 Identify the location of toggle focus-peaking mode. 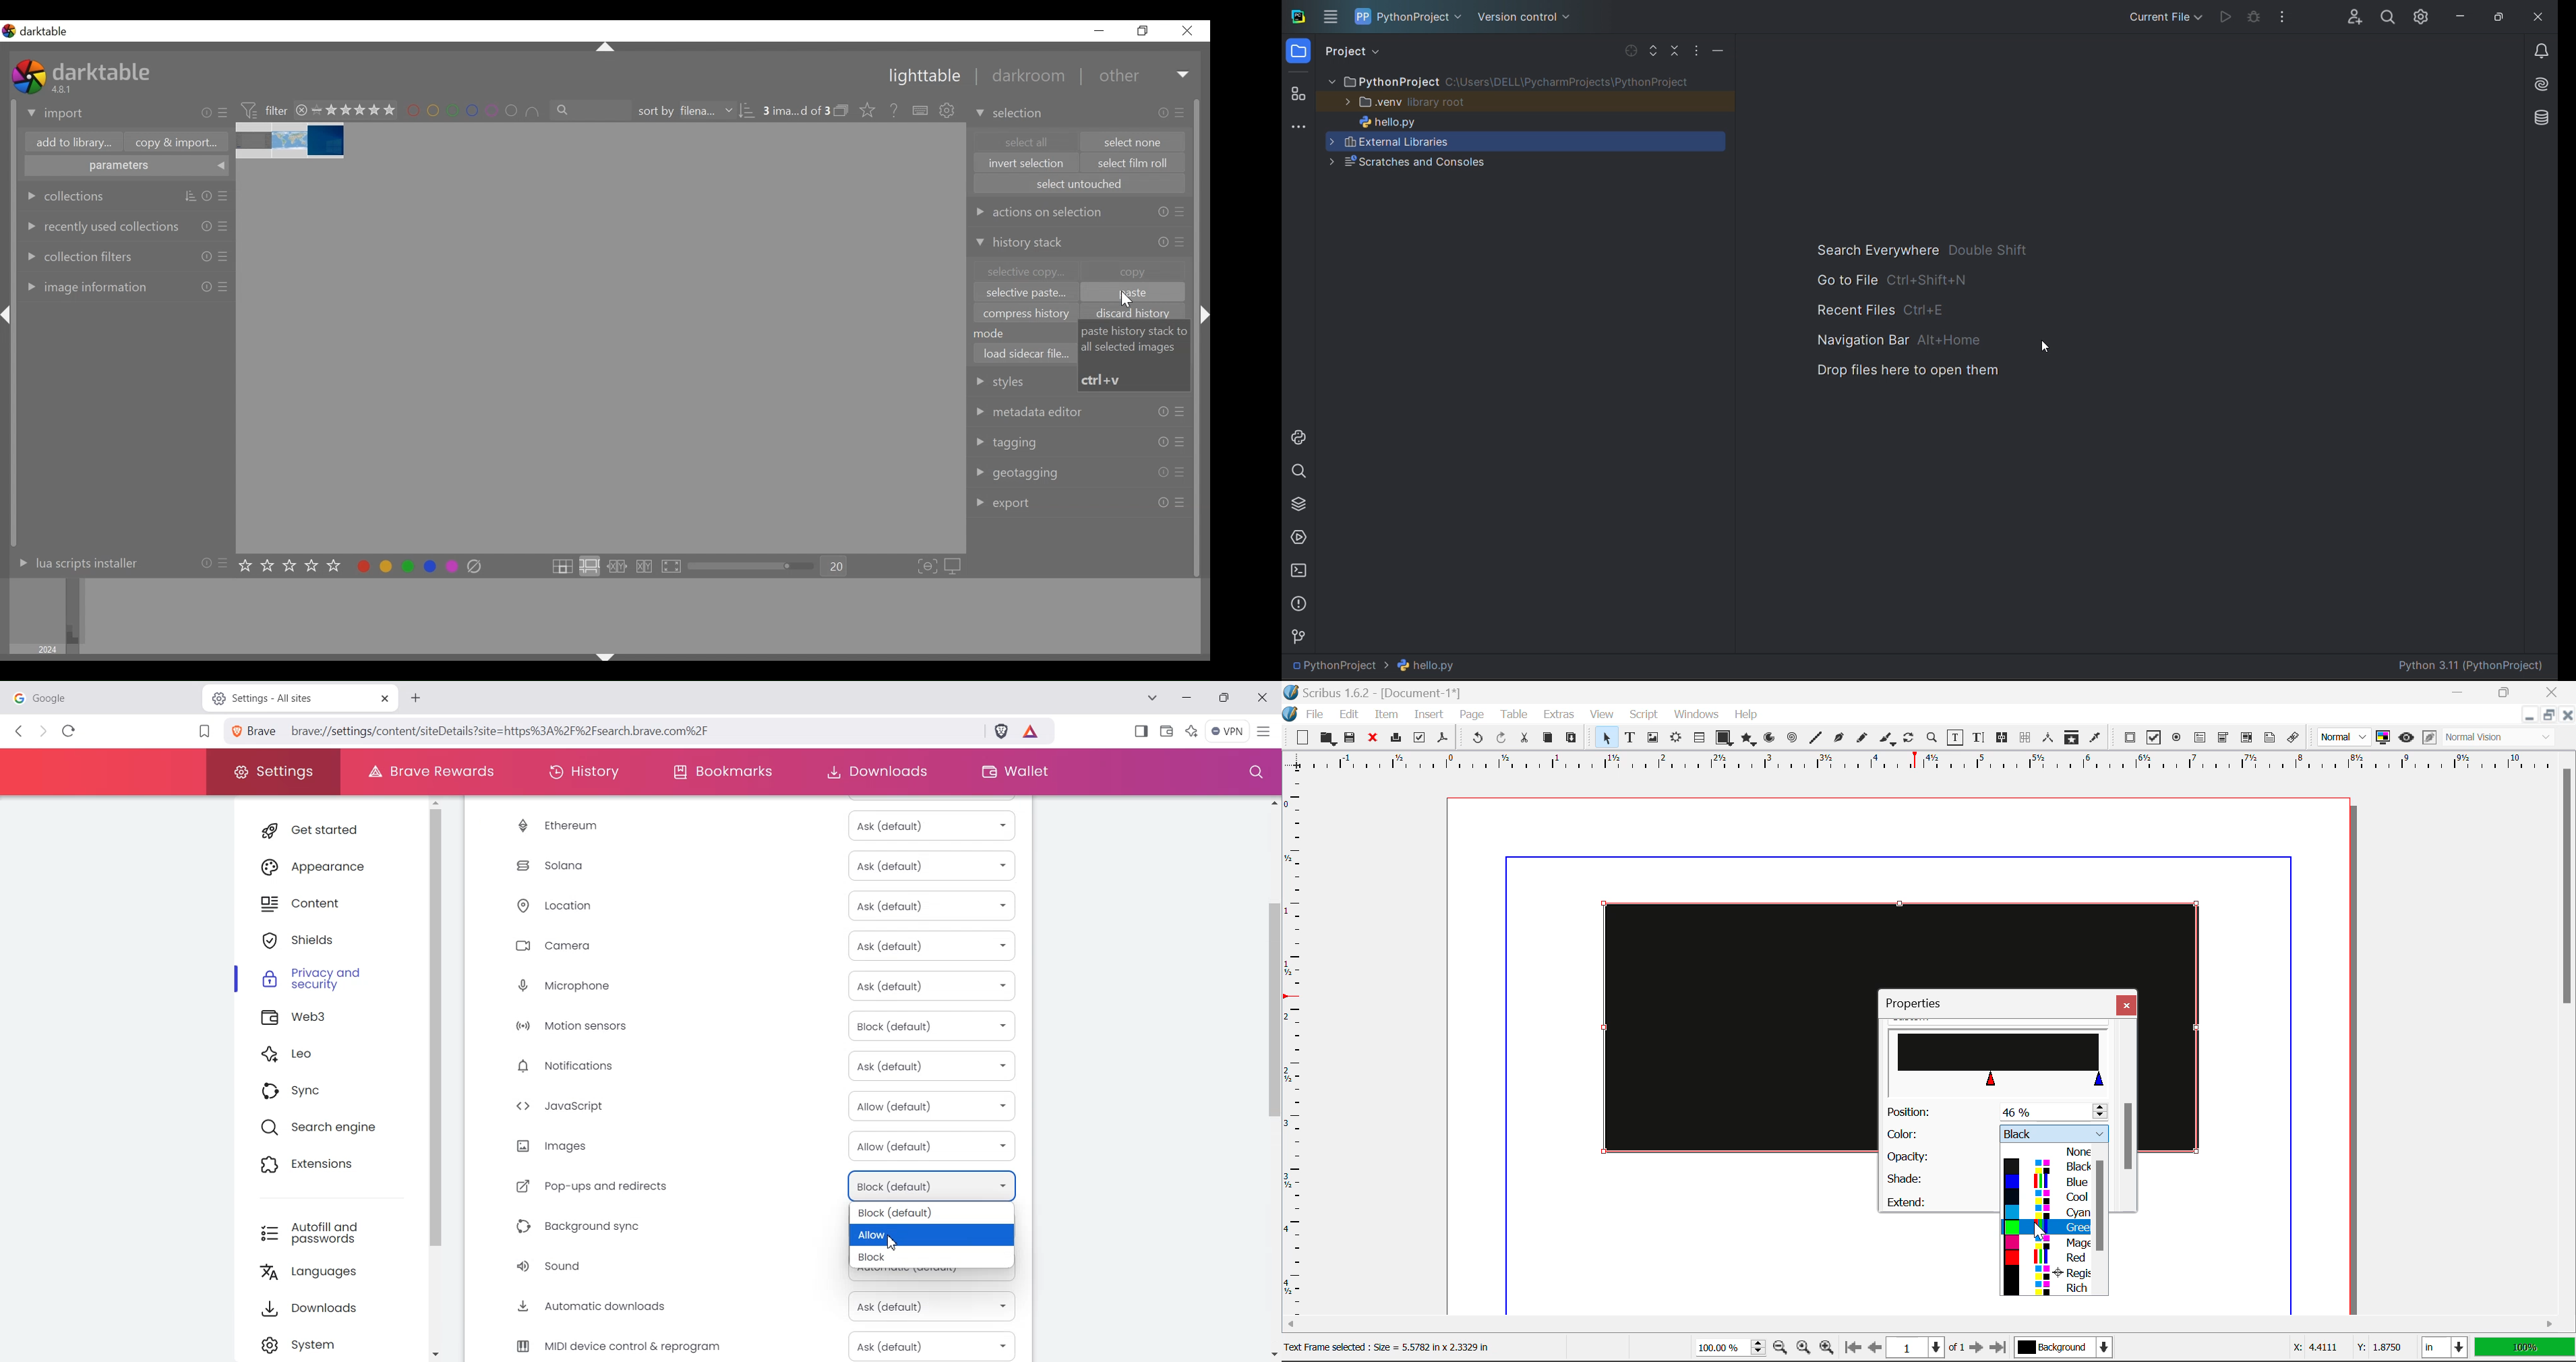
(928, 567).